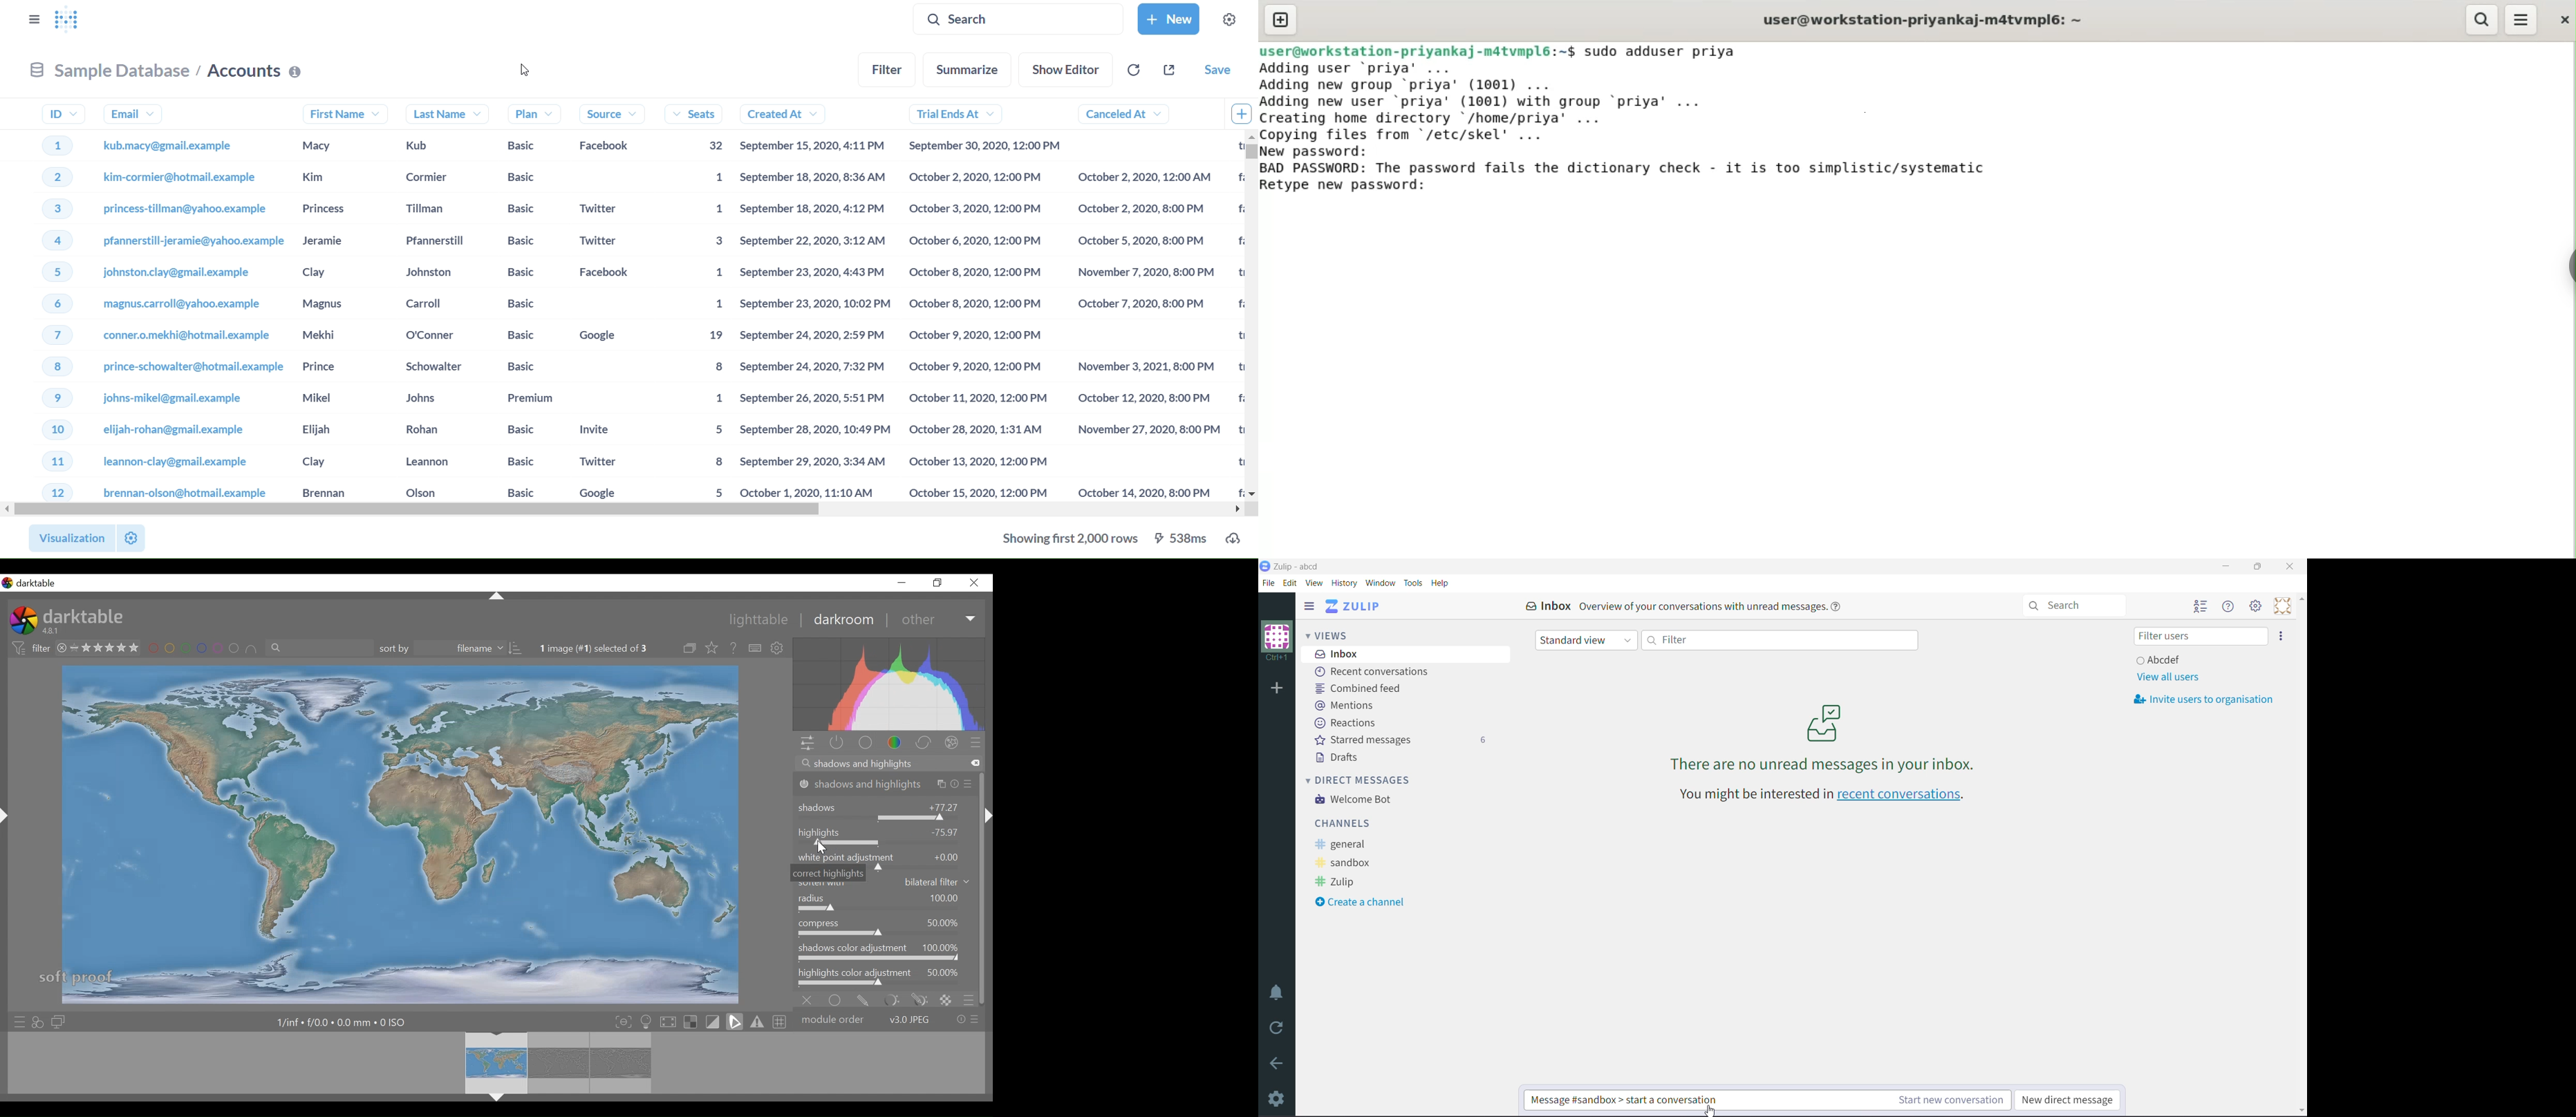 The image size is (2576, 1120). What do you see at coordinates (17, 1020) in the screenshot?
I see `quick access presets` at bounding box center [17, 1020].